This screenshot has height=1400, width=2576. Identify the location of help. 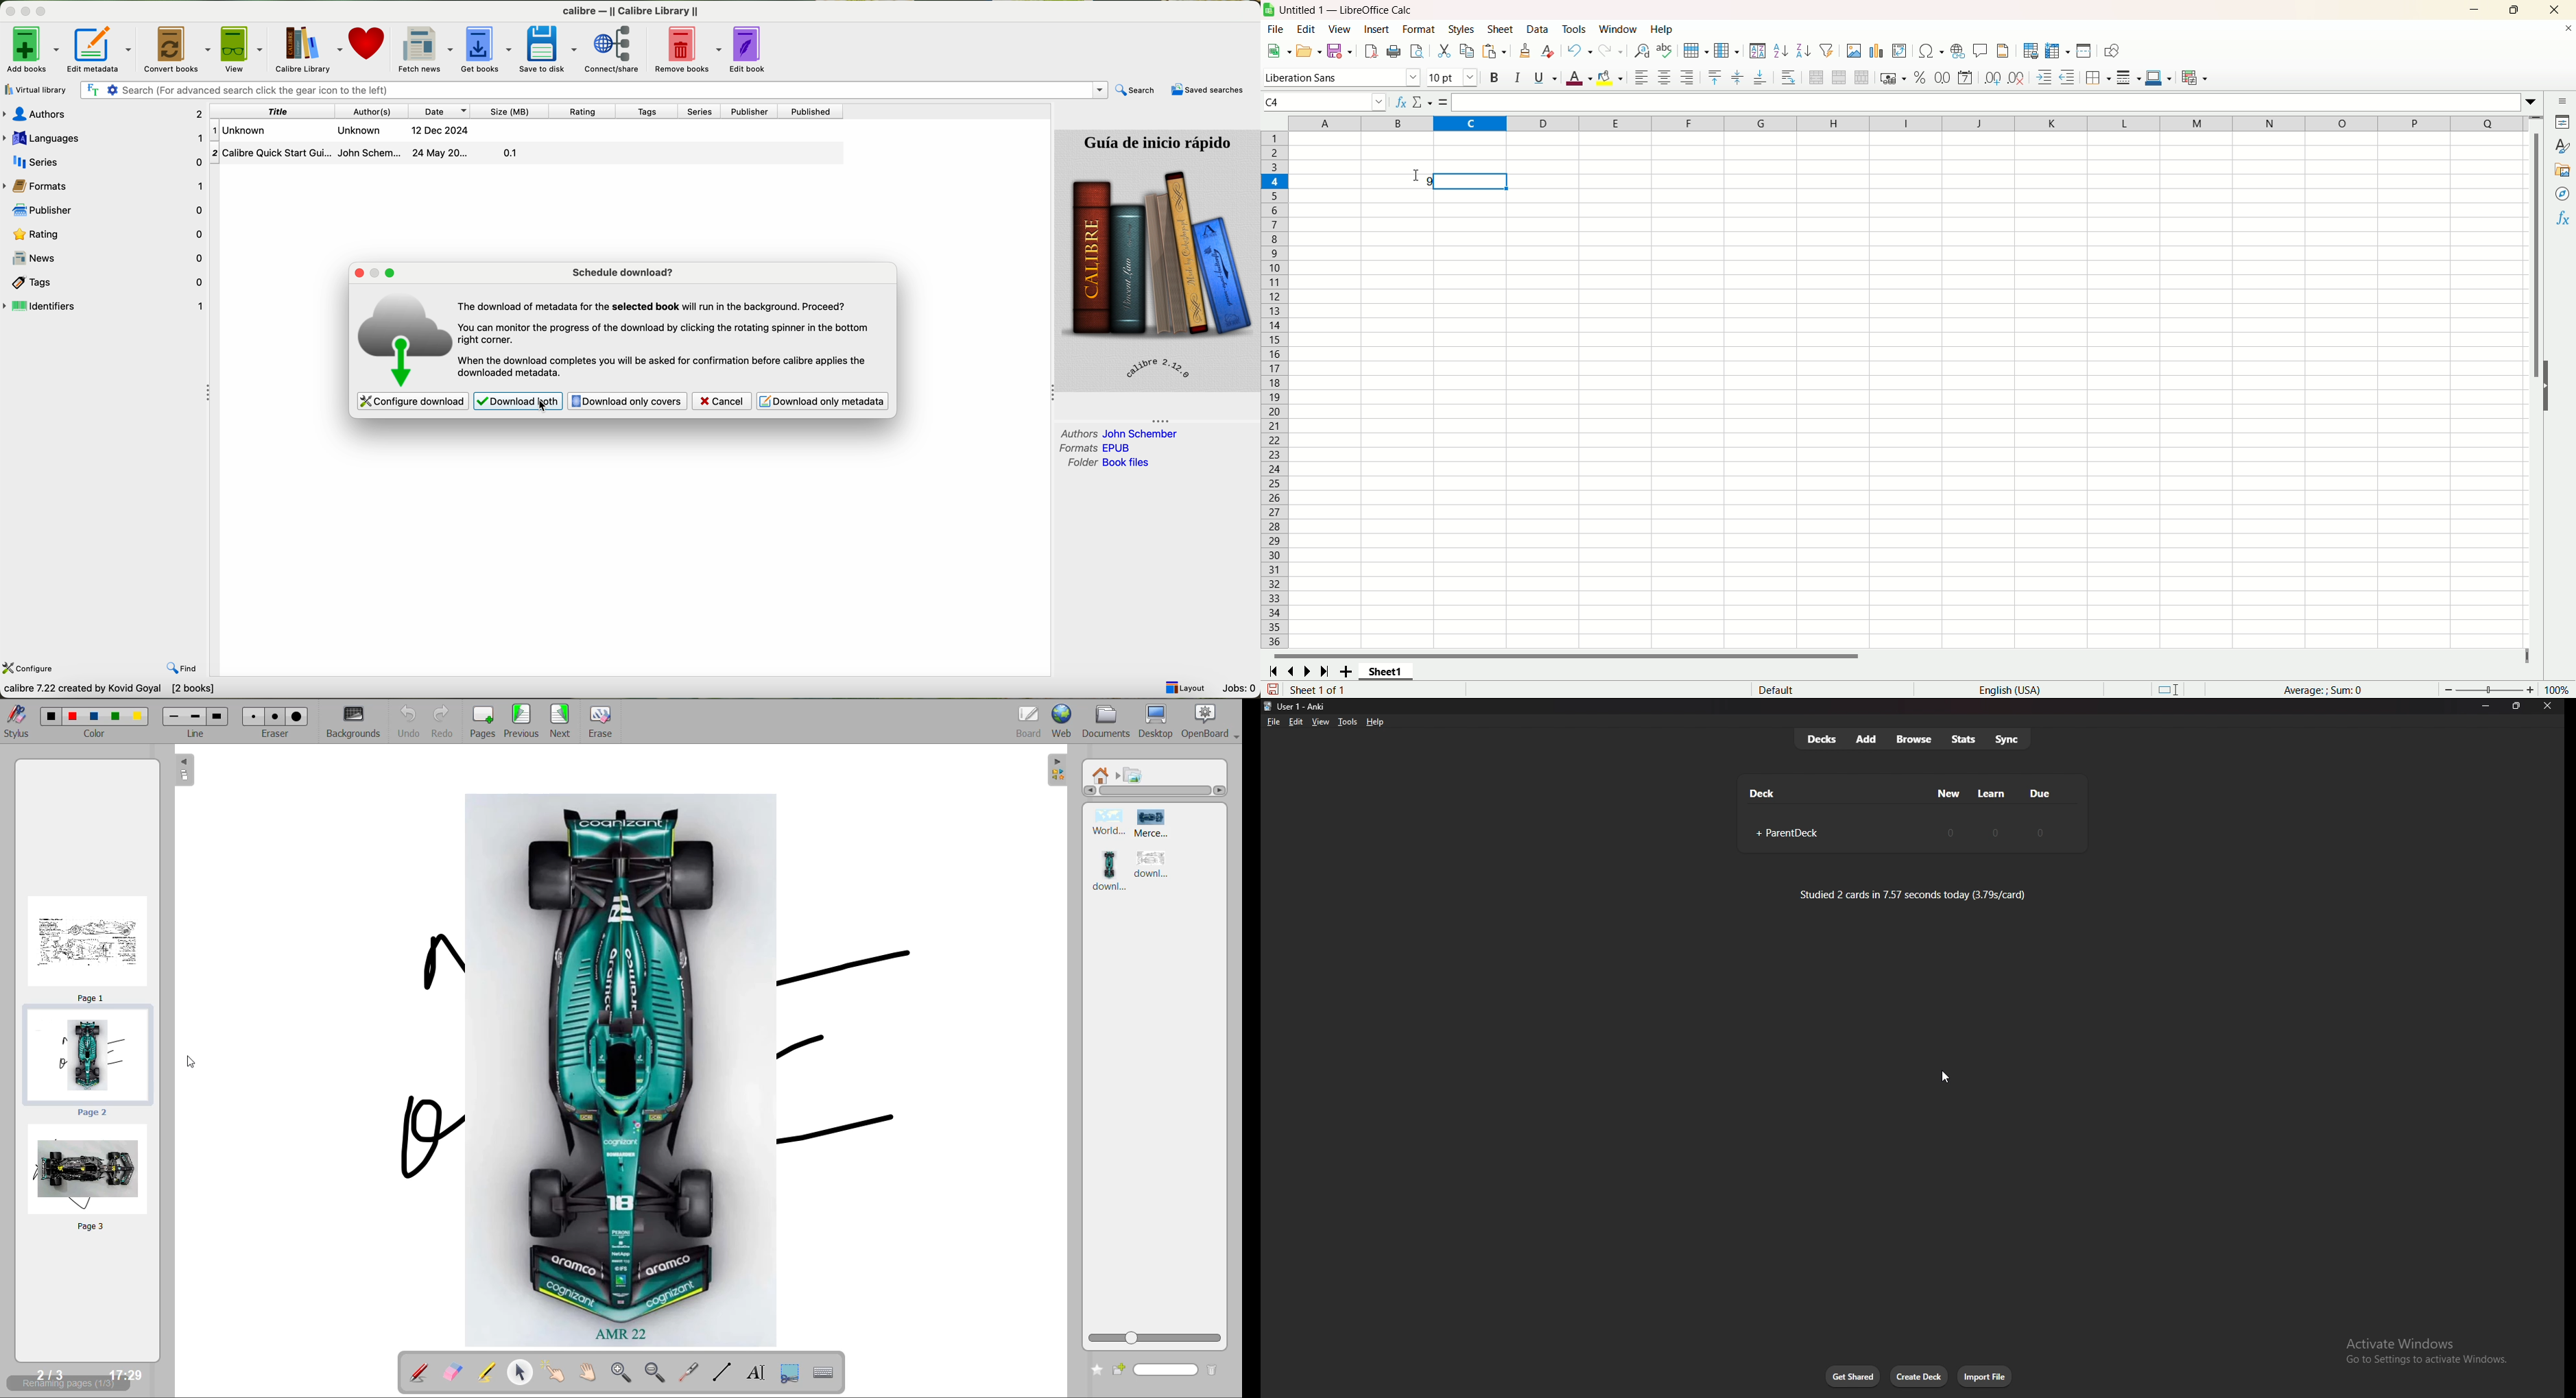
(1375, 722).